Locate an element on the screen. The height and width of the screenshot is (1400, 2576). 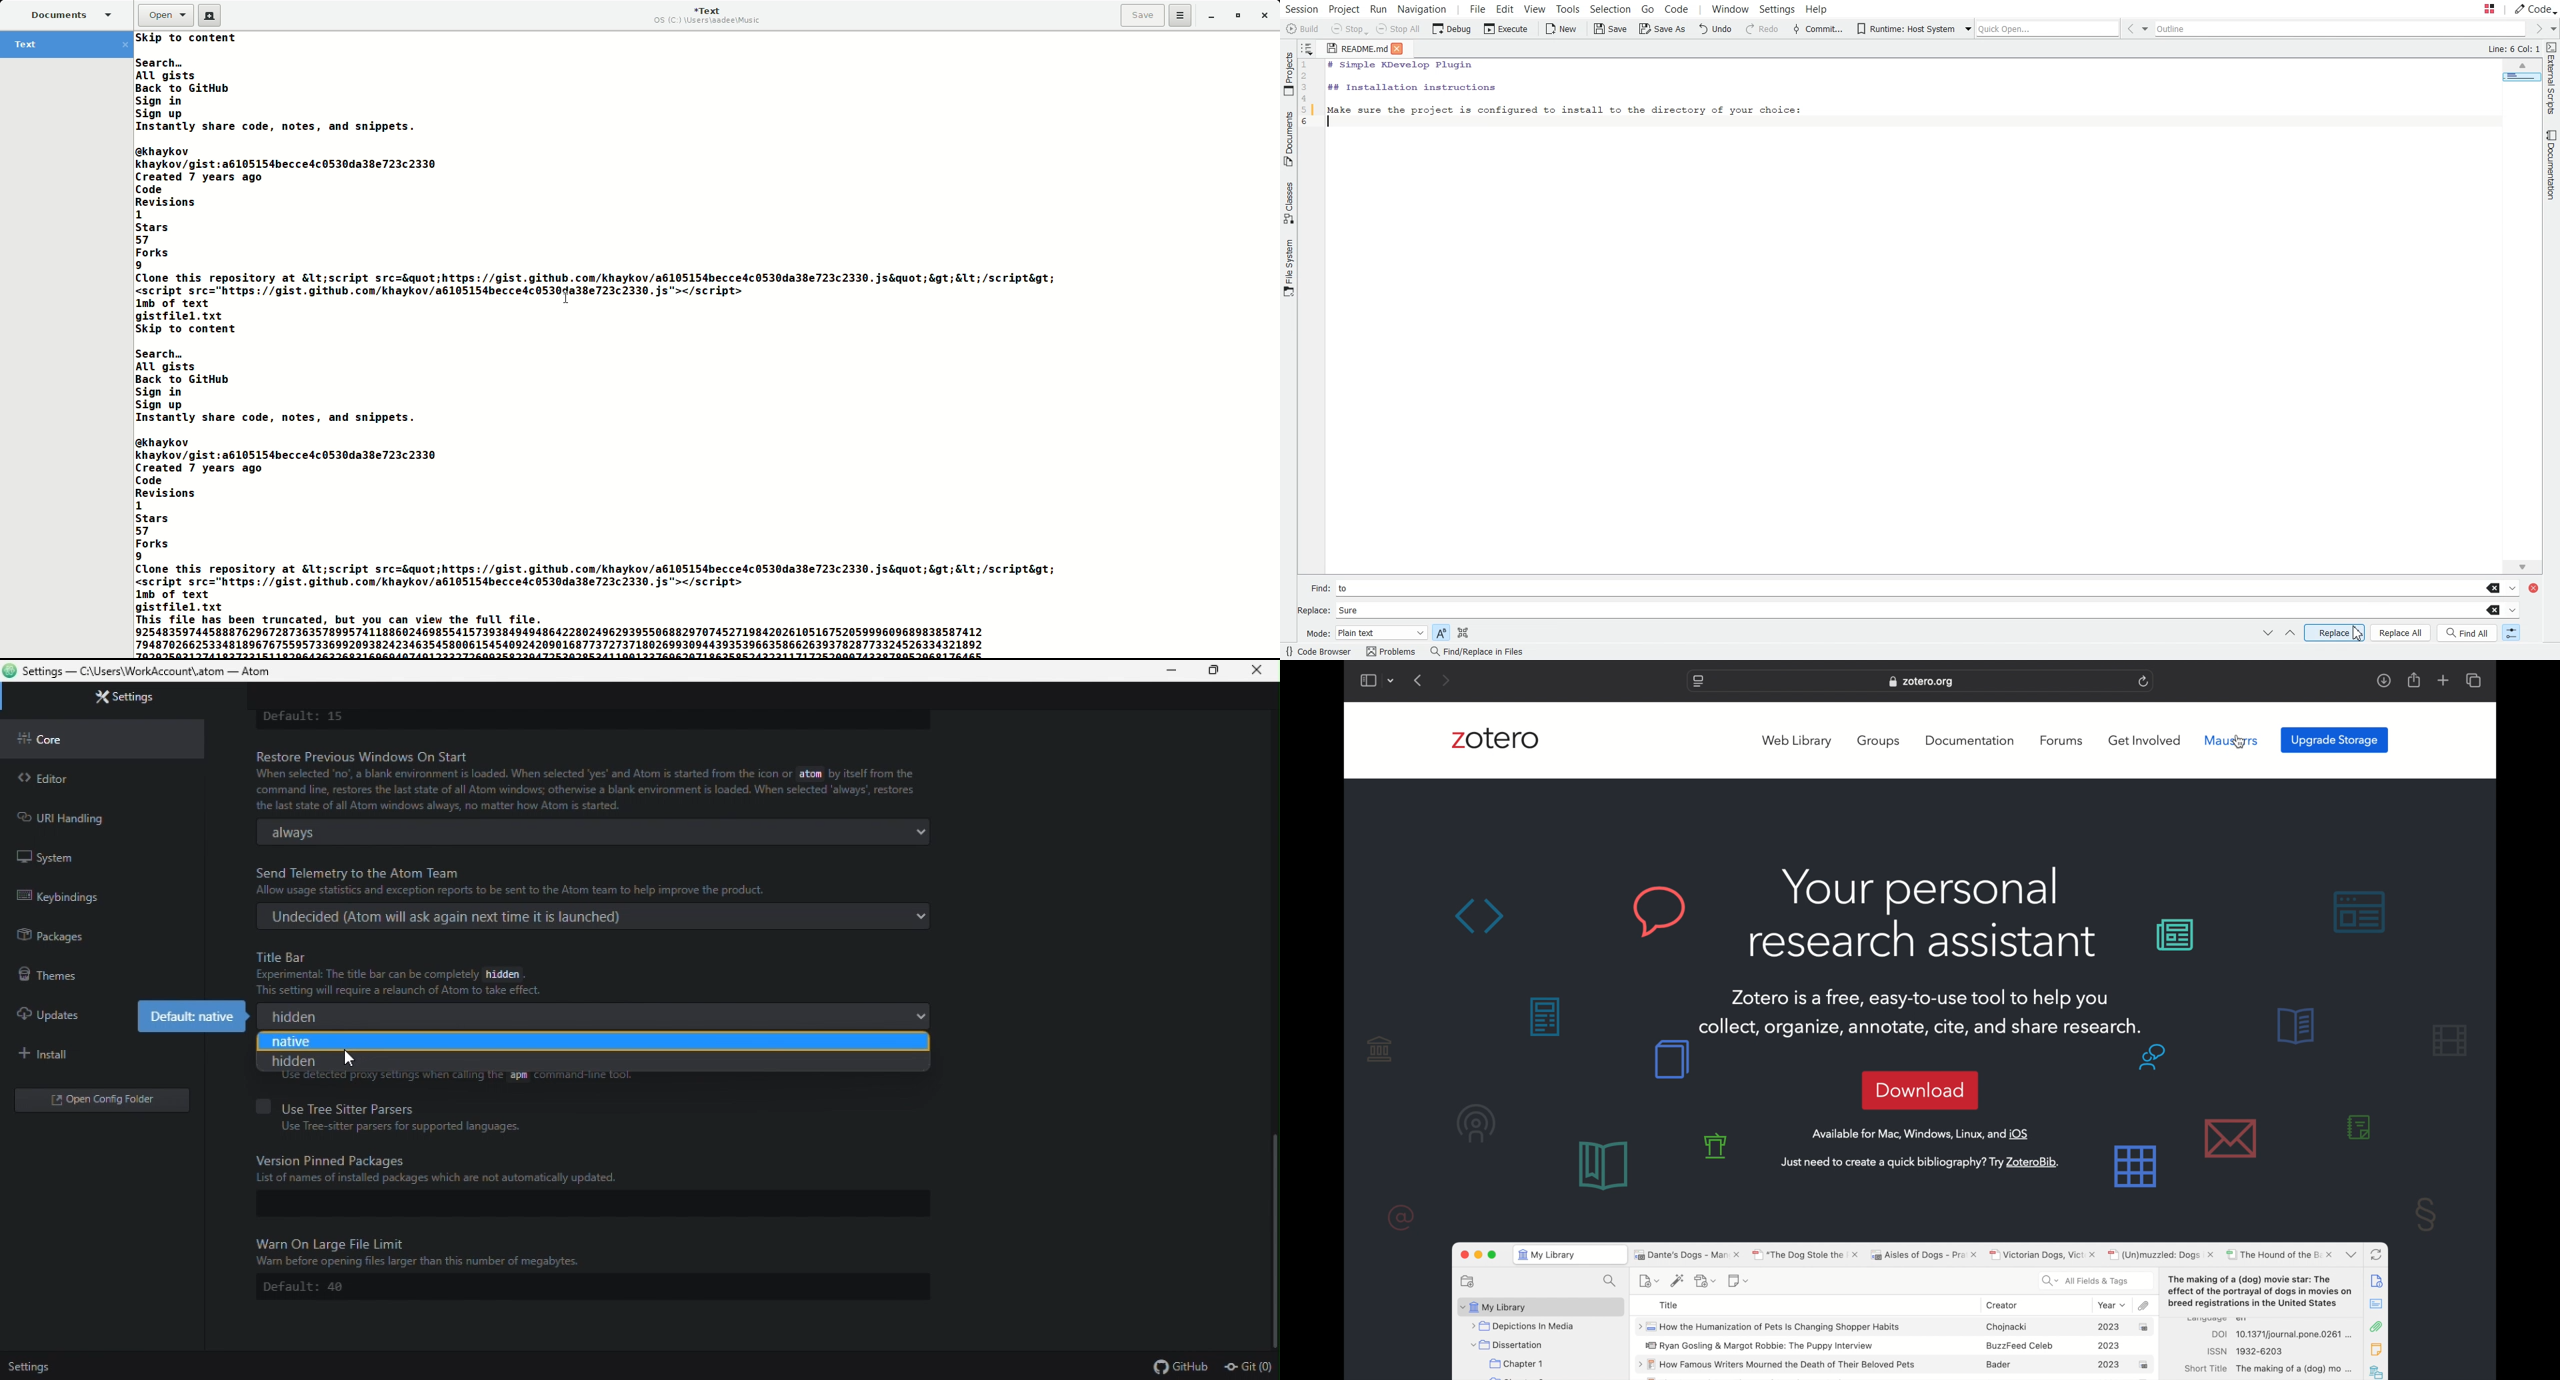
get involved is located at coordinates (2145, 740).